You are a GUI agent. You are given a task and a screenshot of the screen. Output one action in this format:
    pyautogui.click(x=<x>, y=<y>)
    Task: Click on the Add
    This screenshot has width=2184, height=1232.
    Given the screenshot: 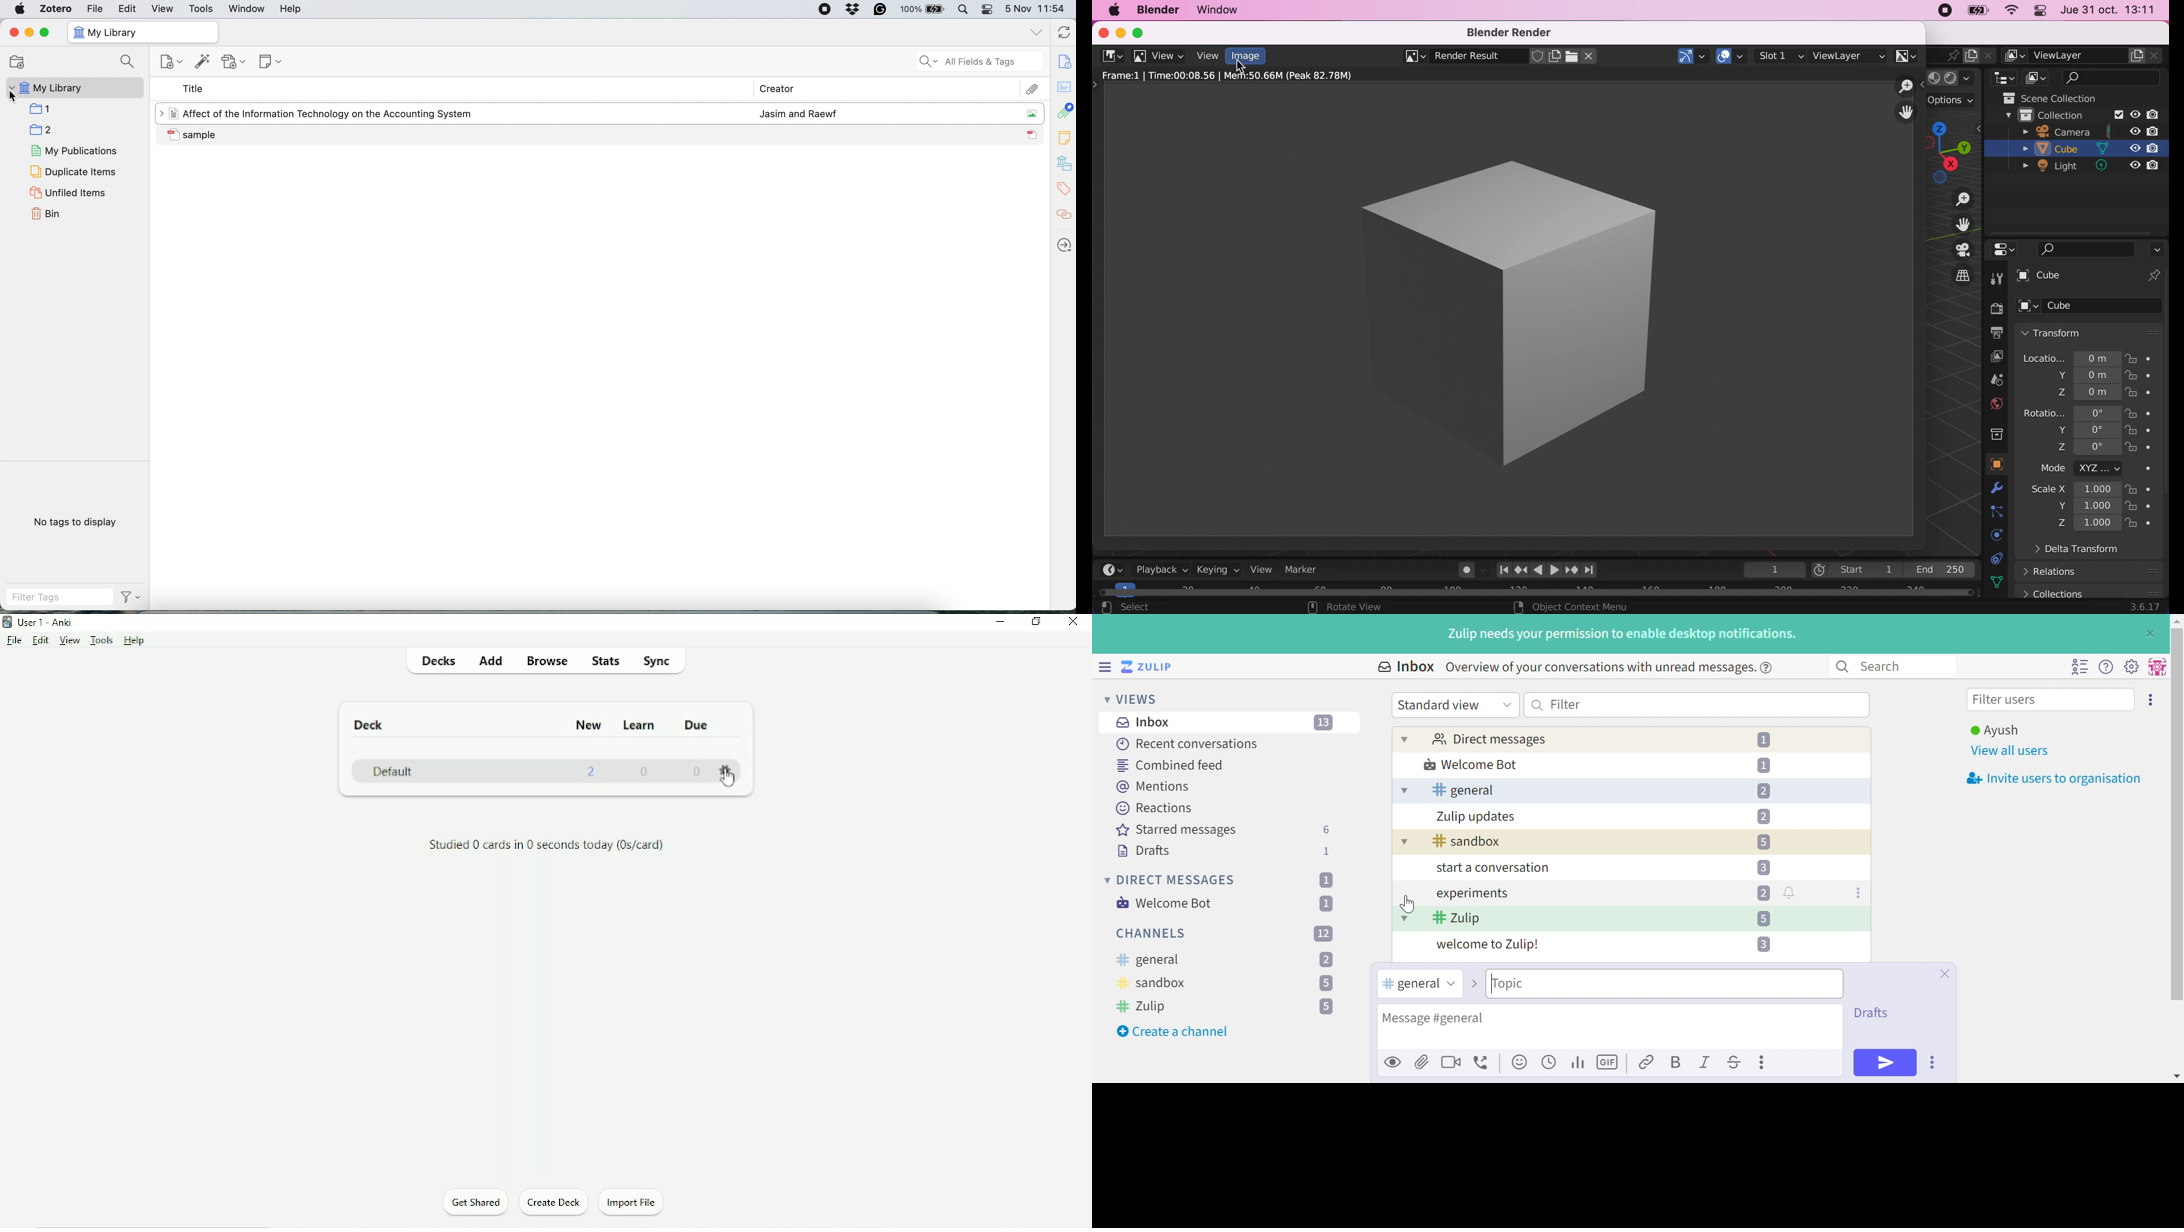 What is the action you would take?
    pyautogui.click(x=491, y=662)
    